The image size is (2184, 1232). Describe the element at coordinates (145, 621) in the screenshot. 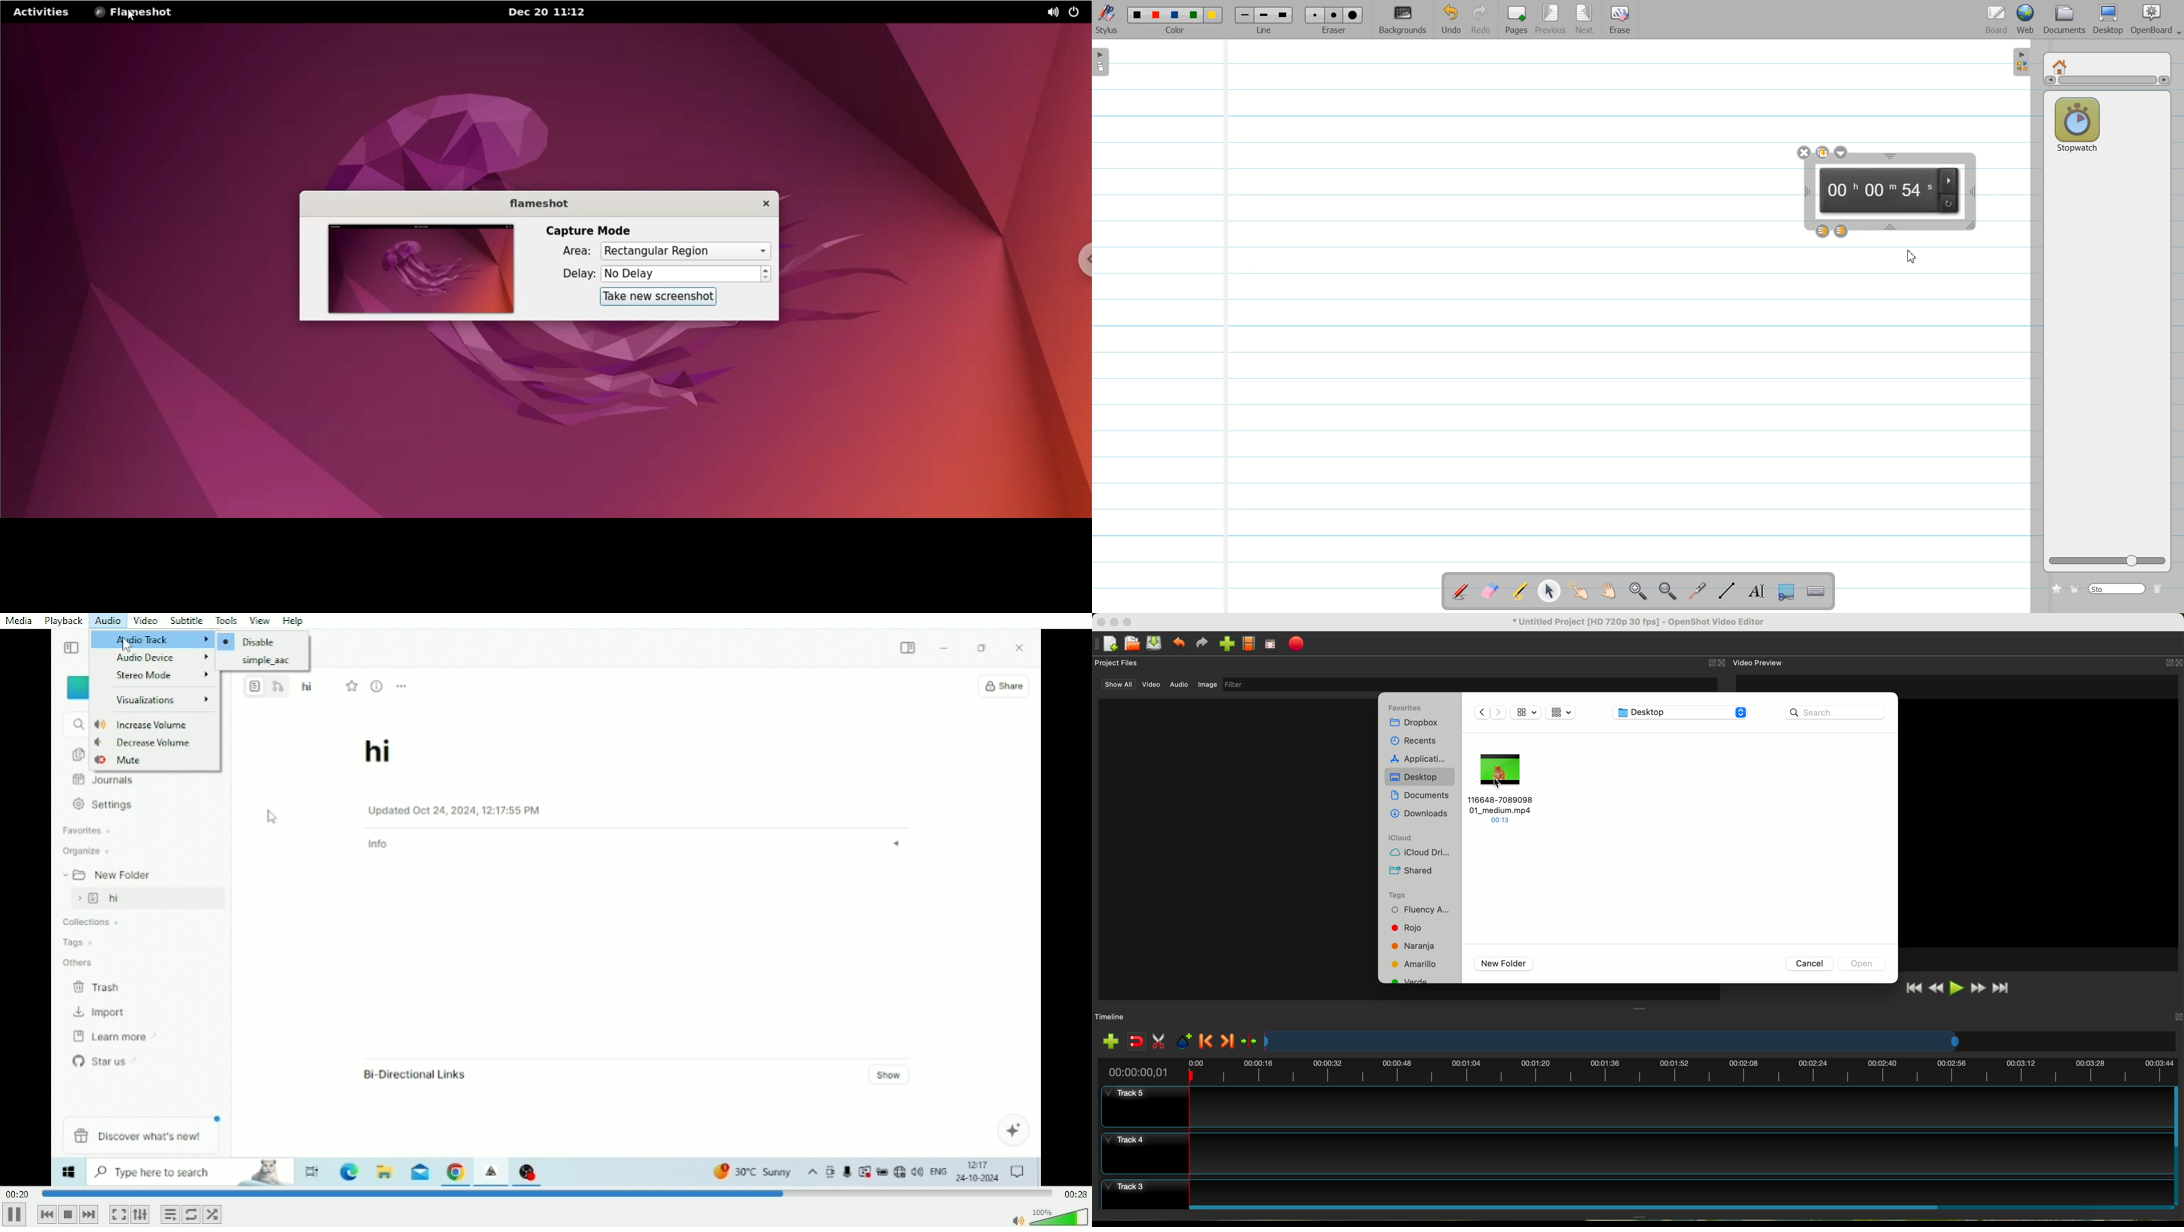

I see `Video` at that location.